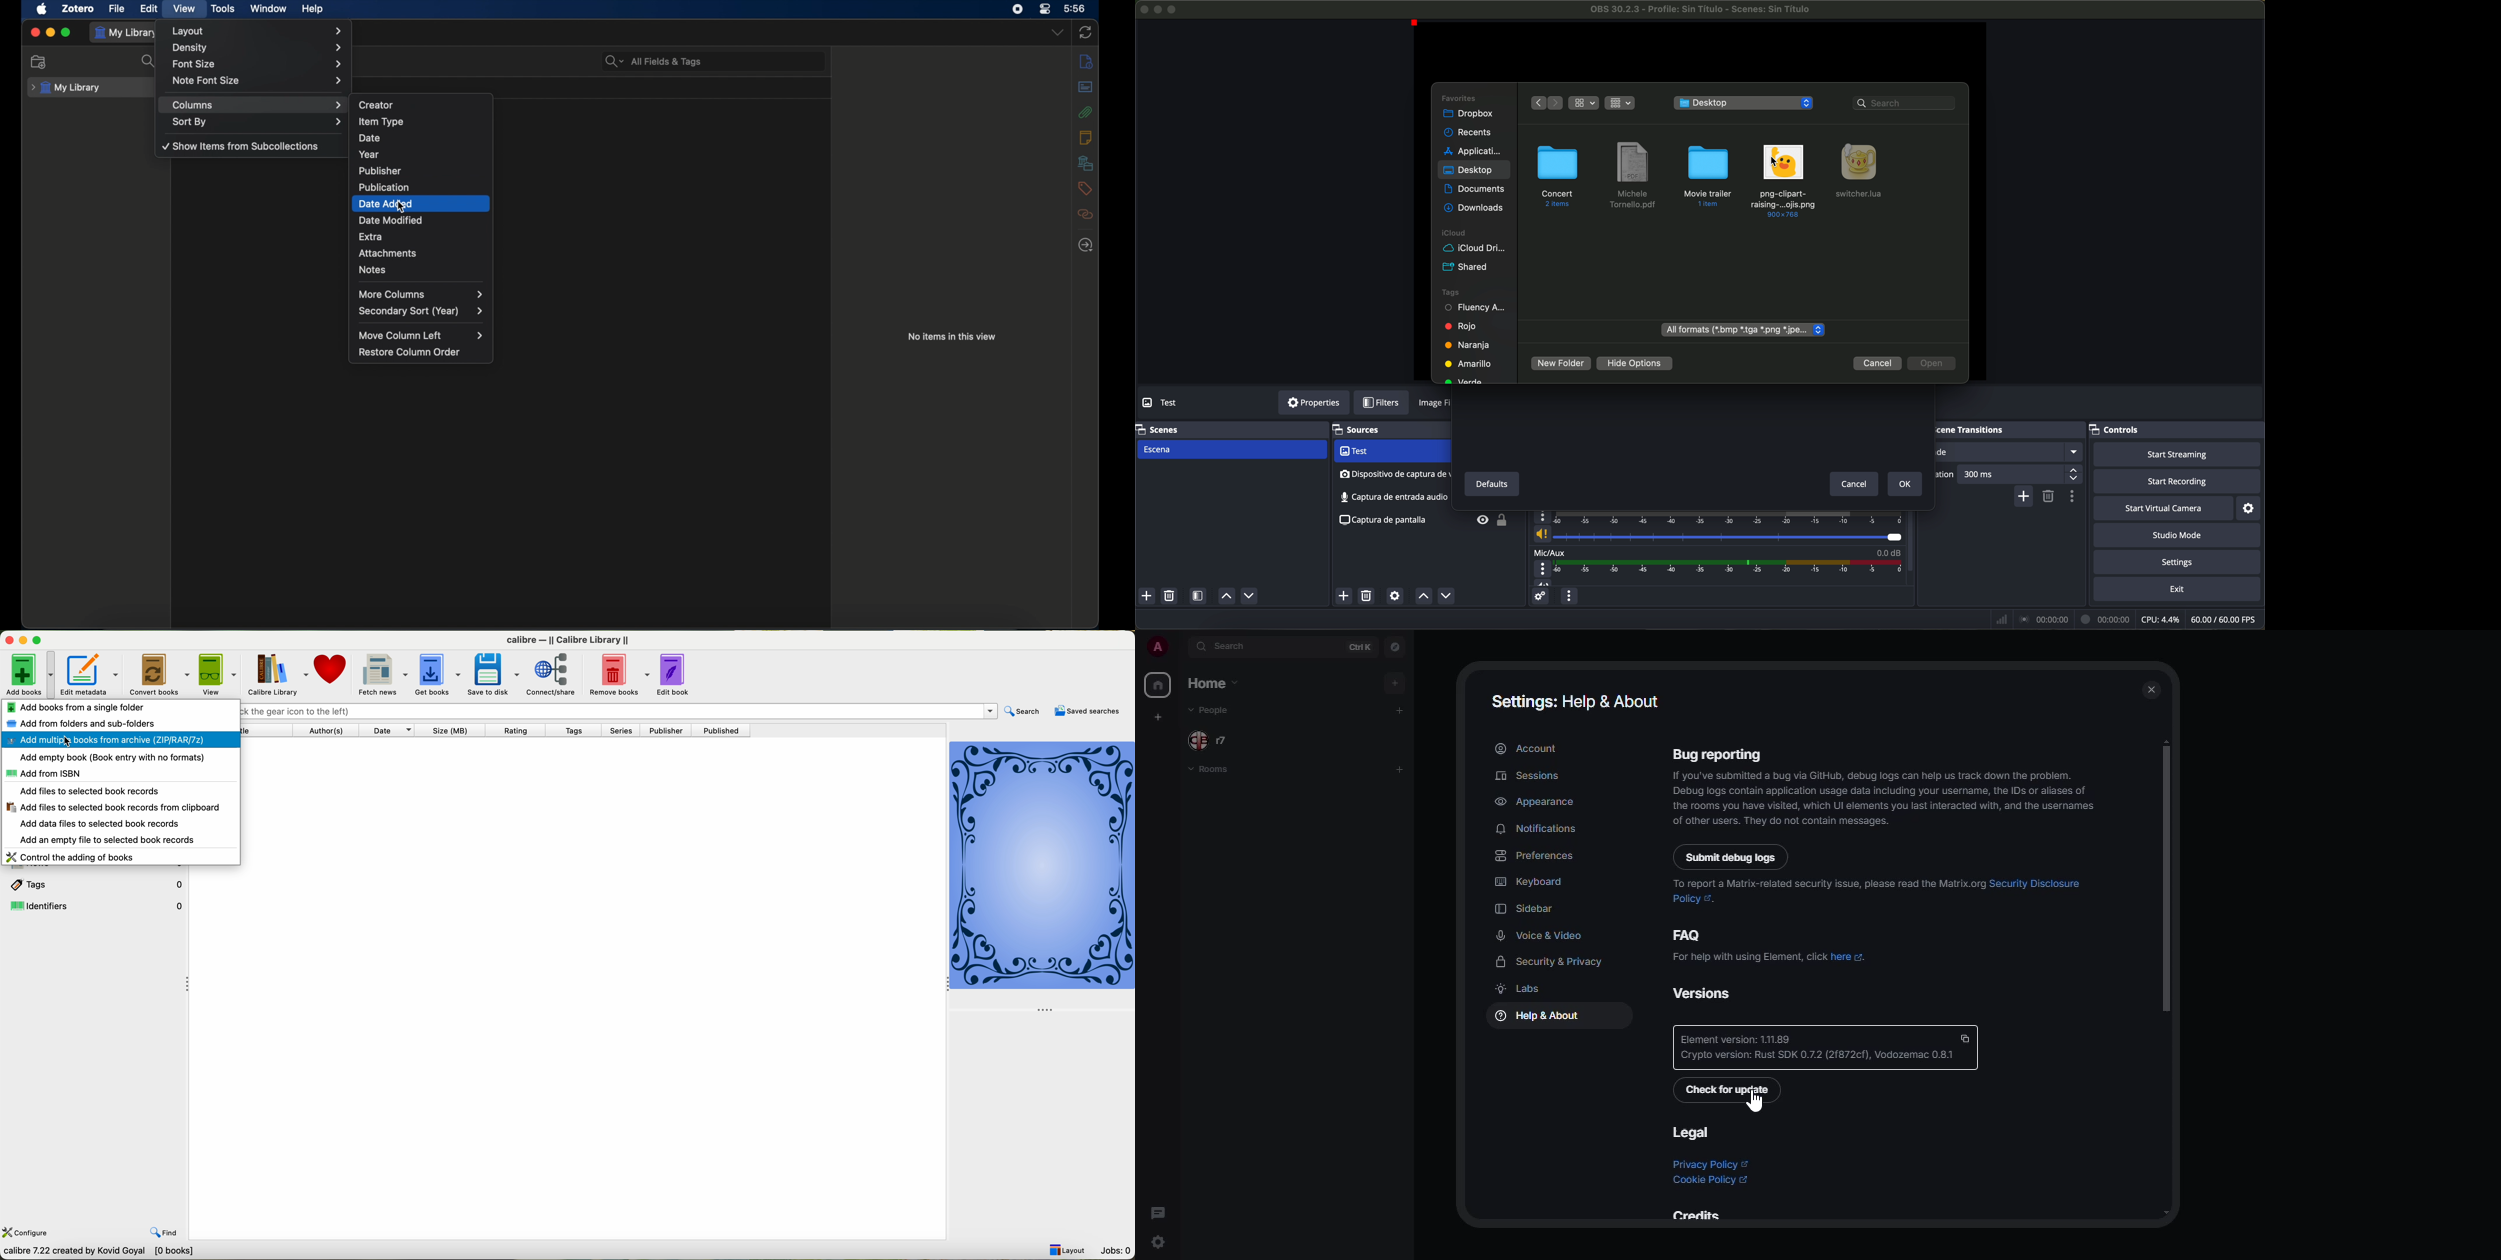  Describe the element at coordinates (1392, 497) in the screenshot. I see `screenshot` at that location.